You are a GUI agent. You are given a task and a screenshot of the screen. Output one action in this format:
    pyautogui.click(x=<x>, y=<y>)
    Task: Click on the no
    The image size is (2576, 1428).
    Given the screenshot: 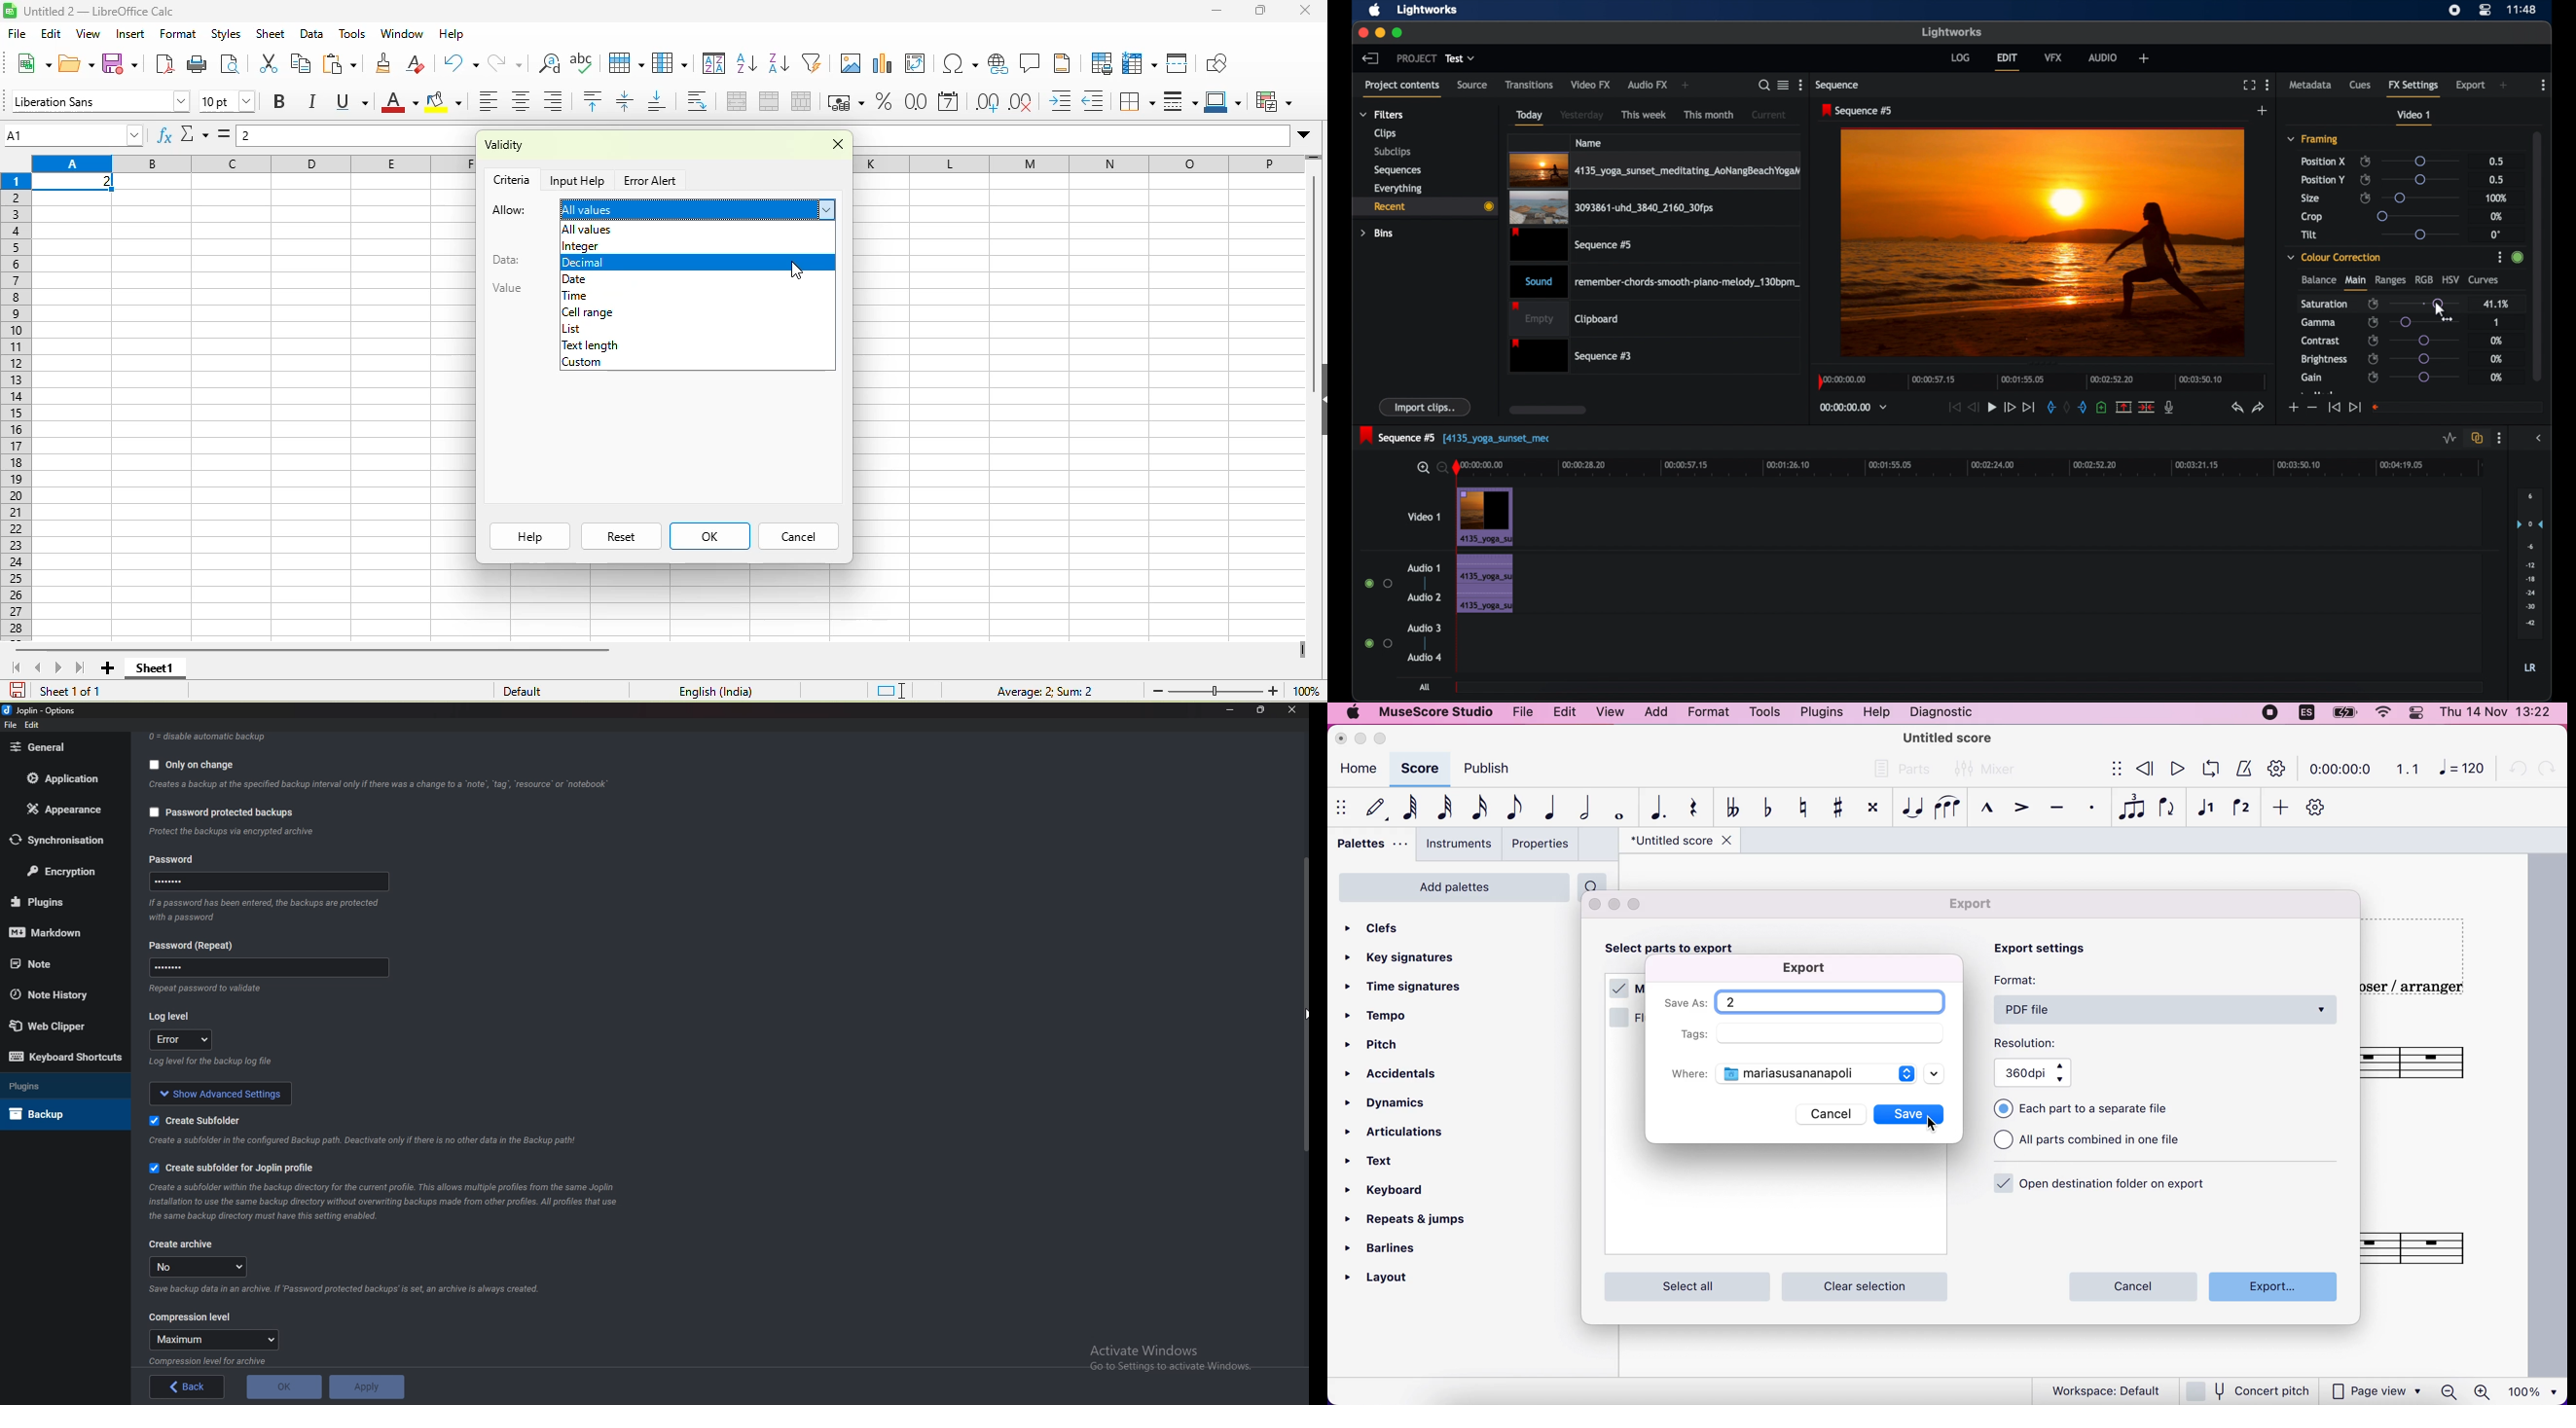 What is the action you would take?
    pyautogui.click(x=202, y=1267)
    